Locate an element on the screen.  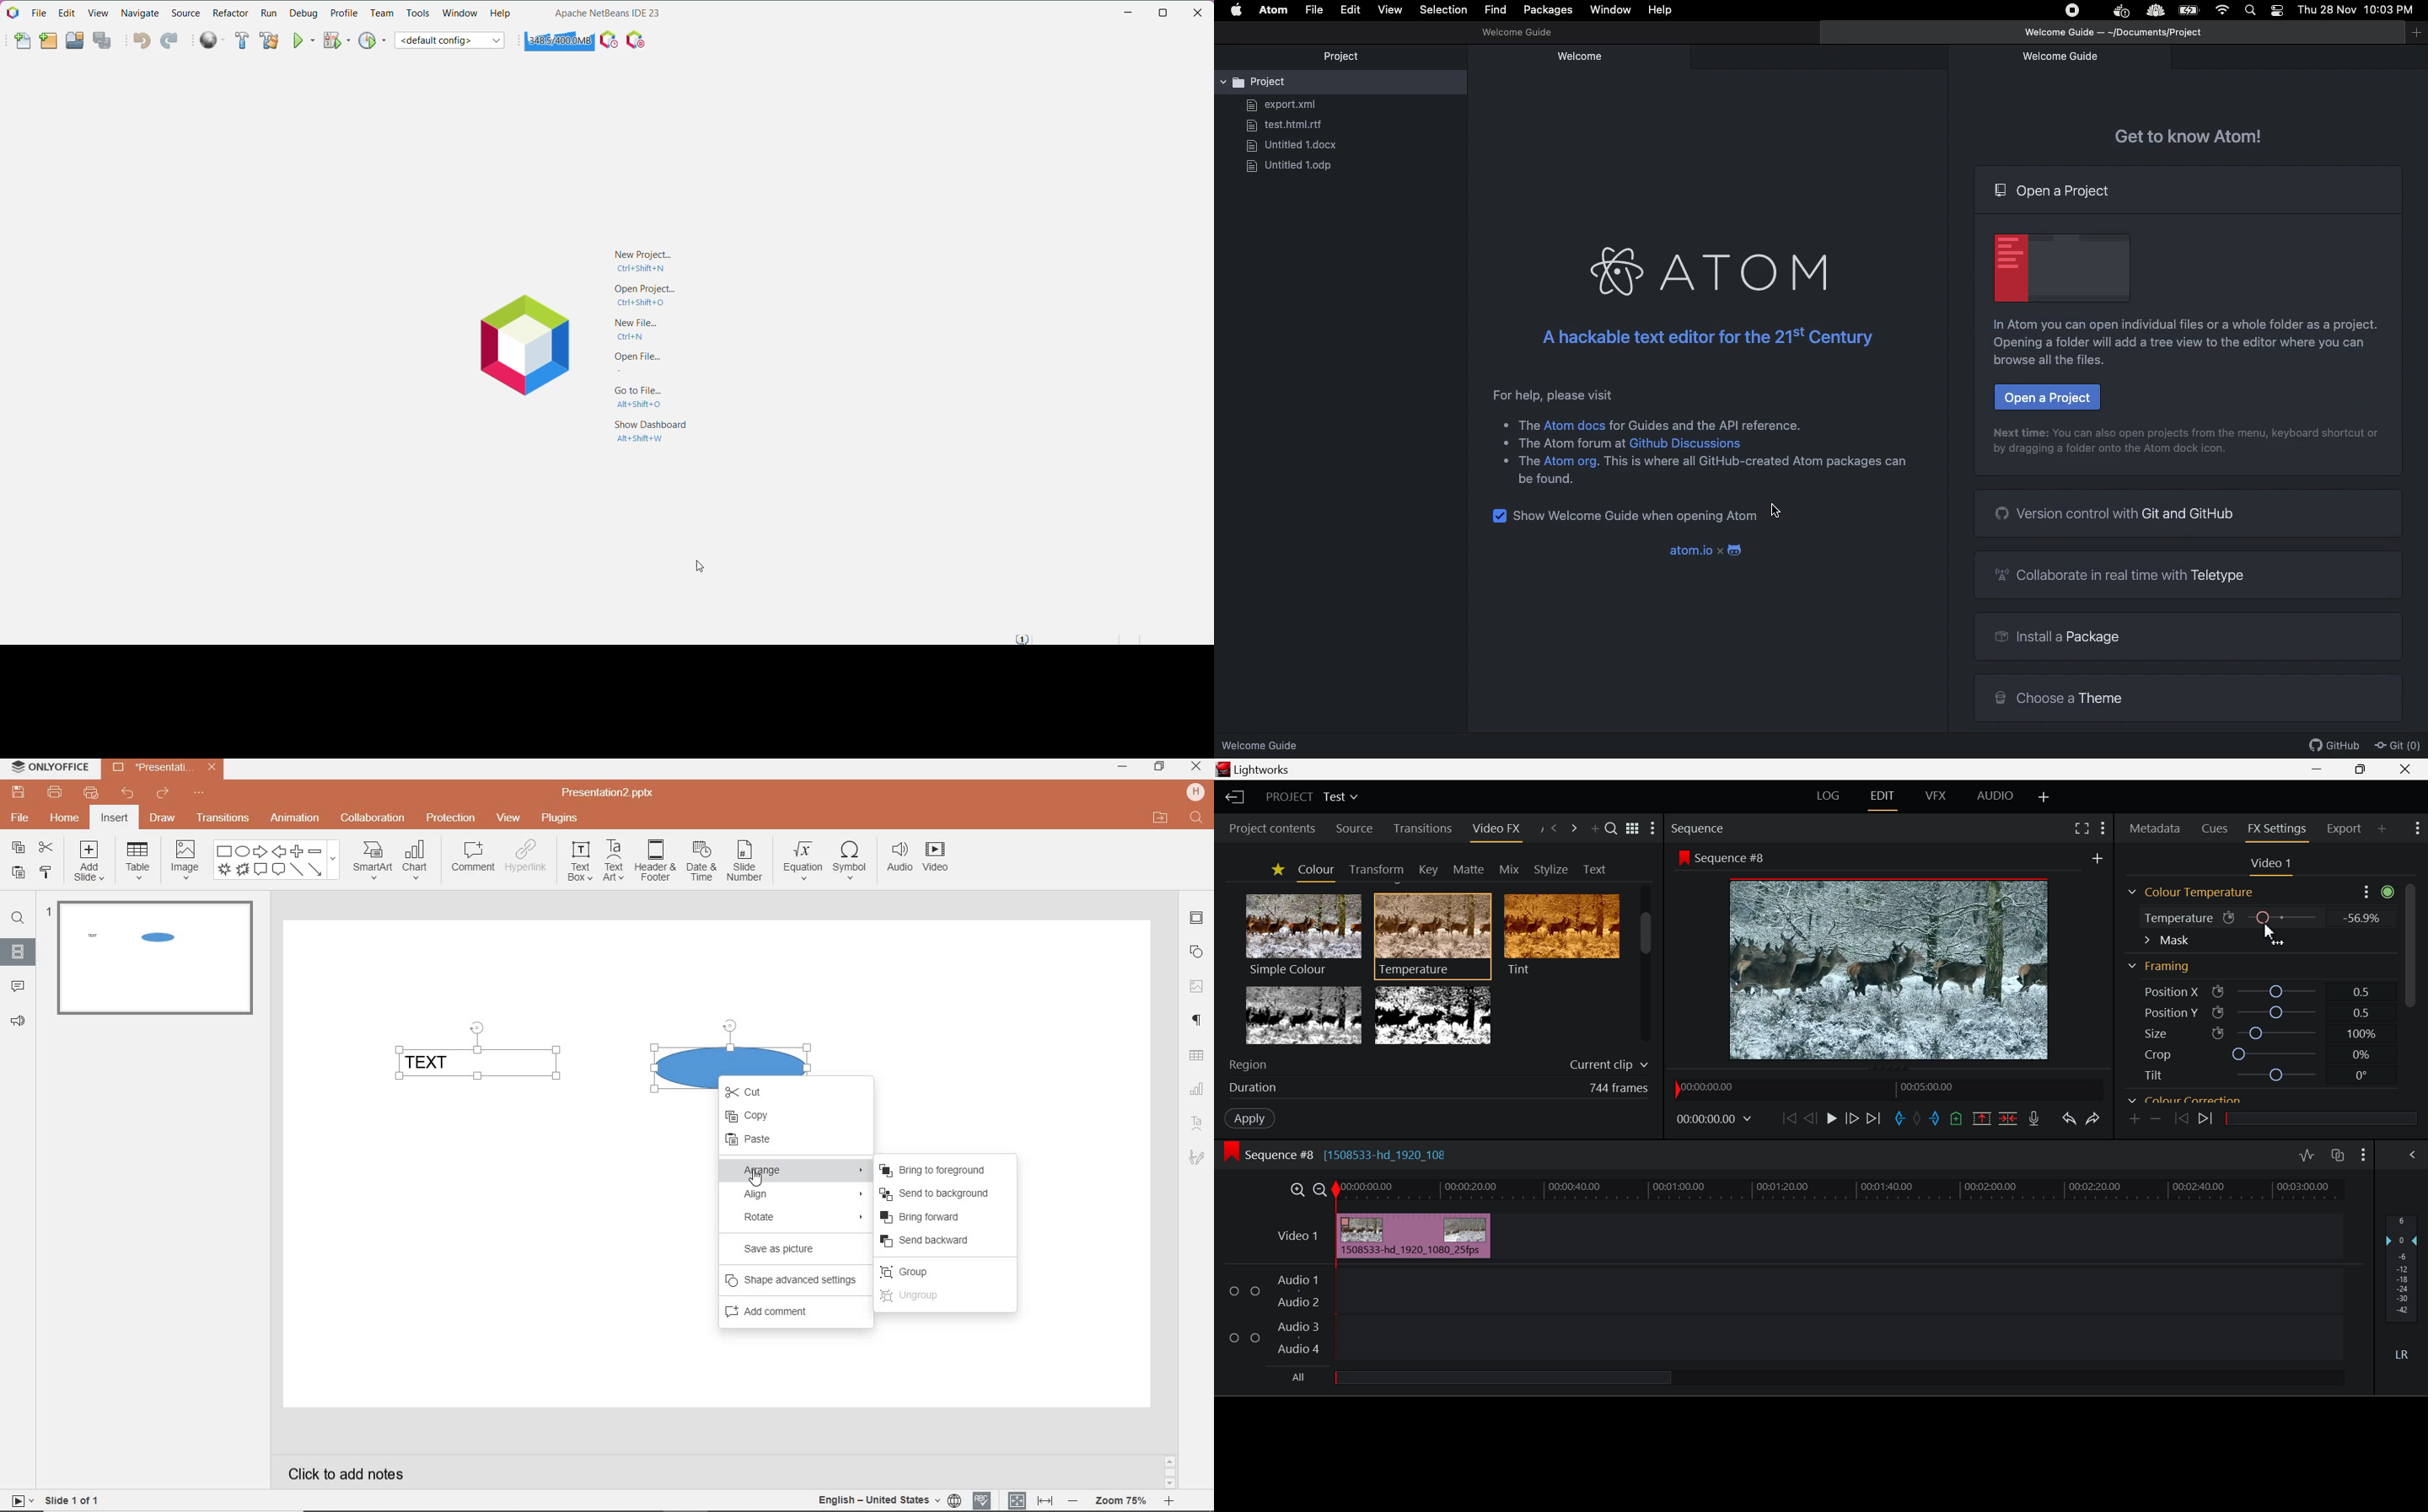
0° is located at coordinates (2362, 1076).